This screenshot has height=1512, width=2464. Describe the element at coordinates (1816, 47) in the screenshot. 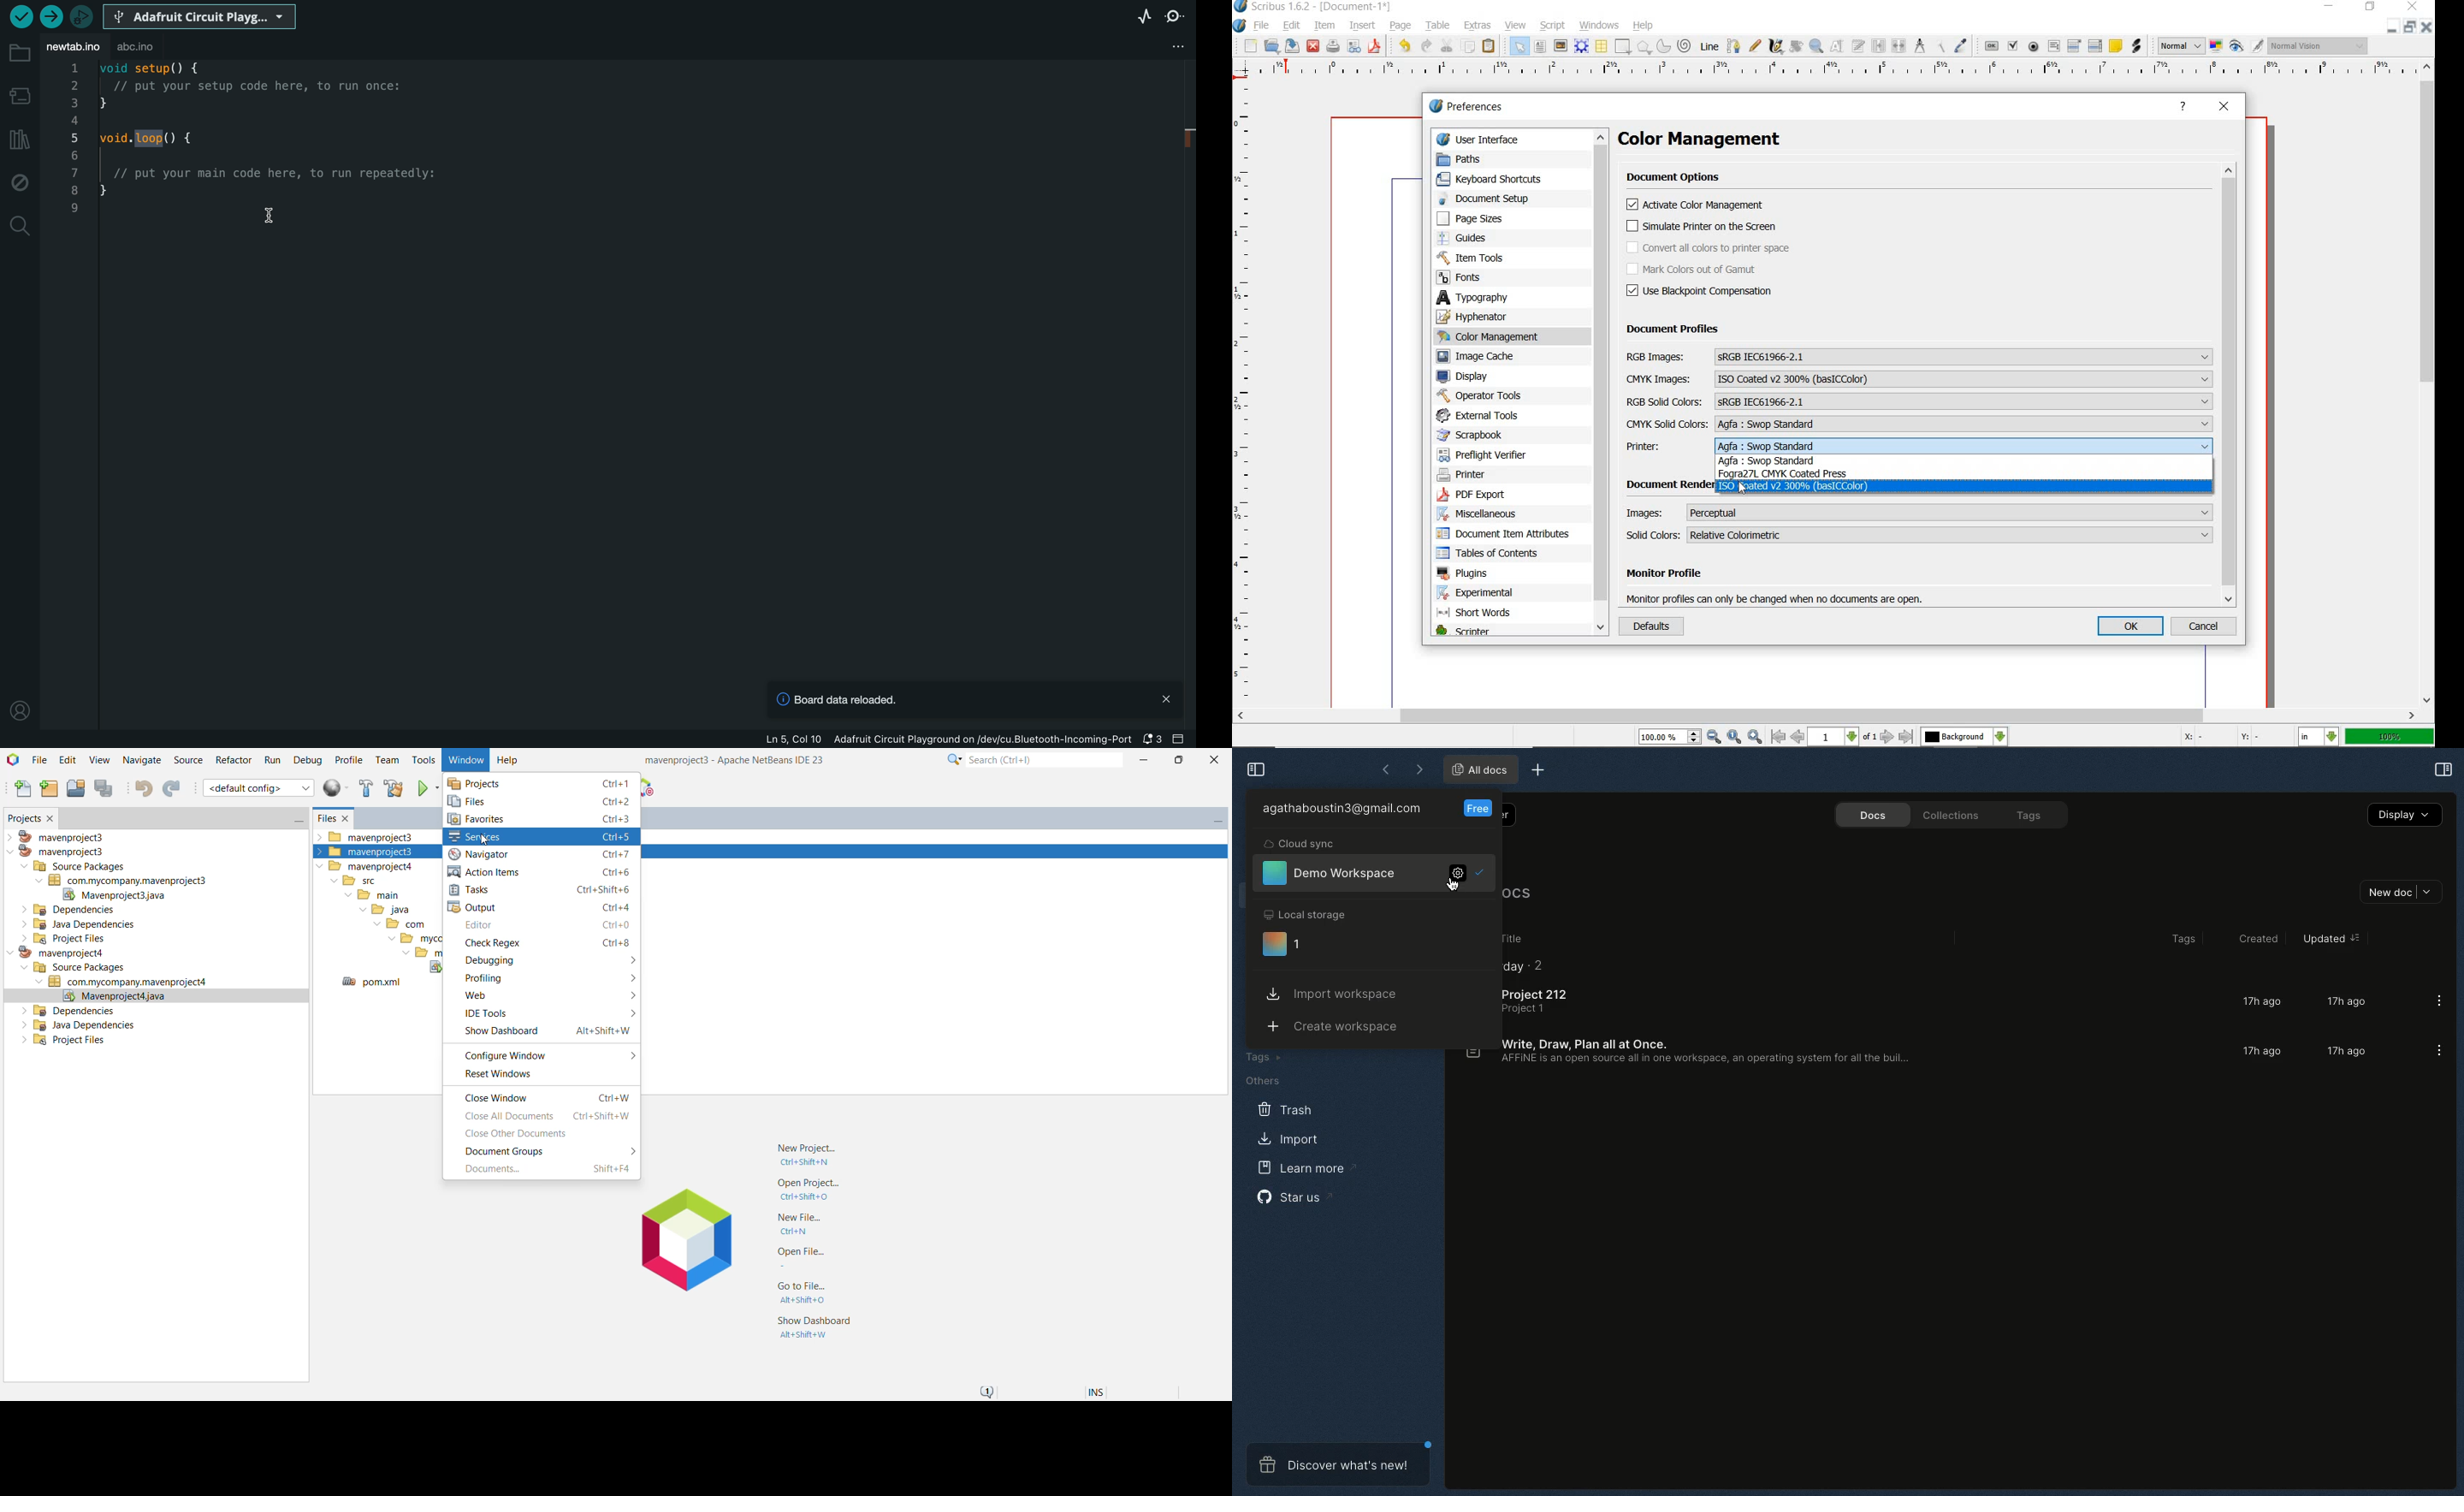

I see `zoom in or zoom out` at that location.